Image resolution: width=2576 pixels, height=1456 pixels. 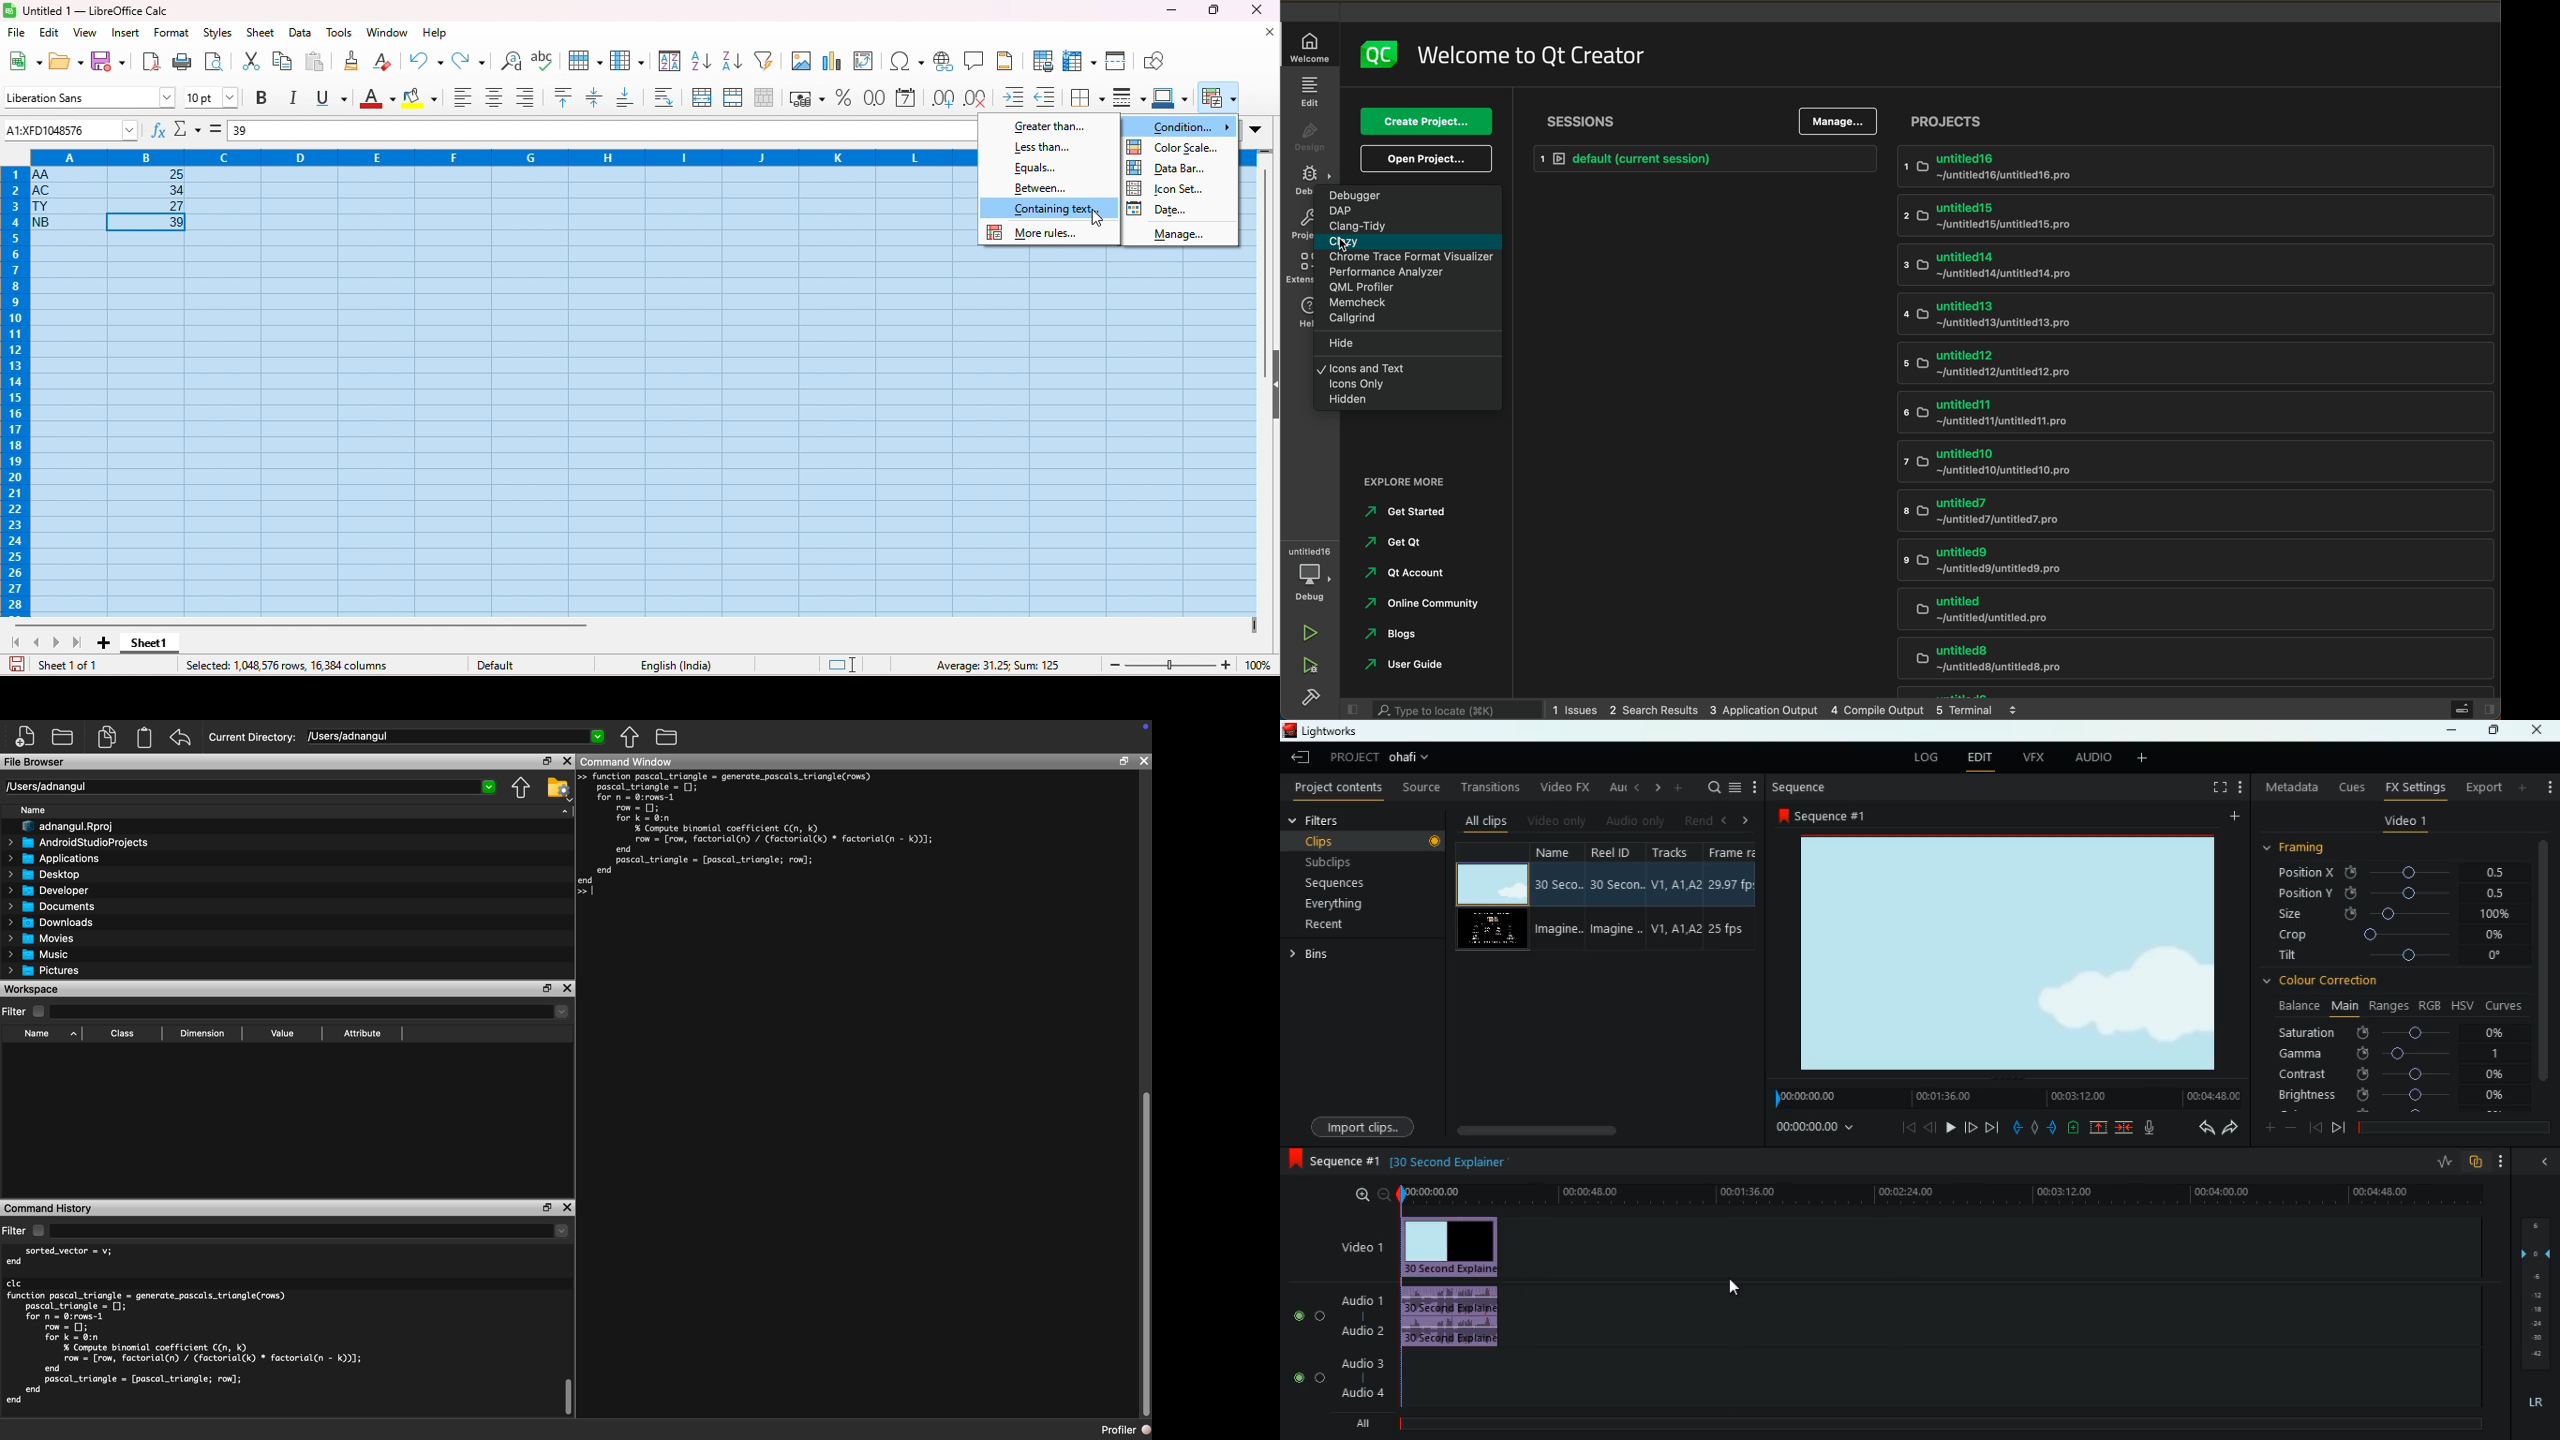 I want to click on sequence, so click(x=1802, y=788).